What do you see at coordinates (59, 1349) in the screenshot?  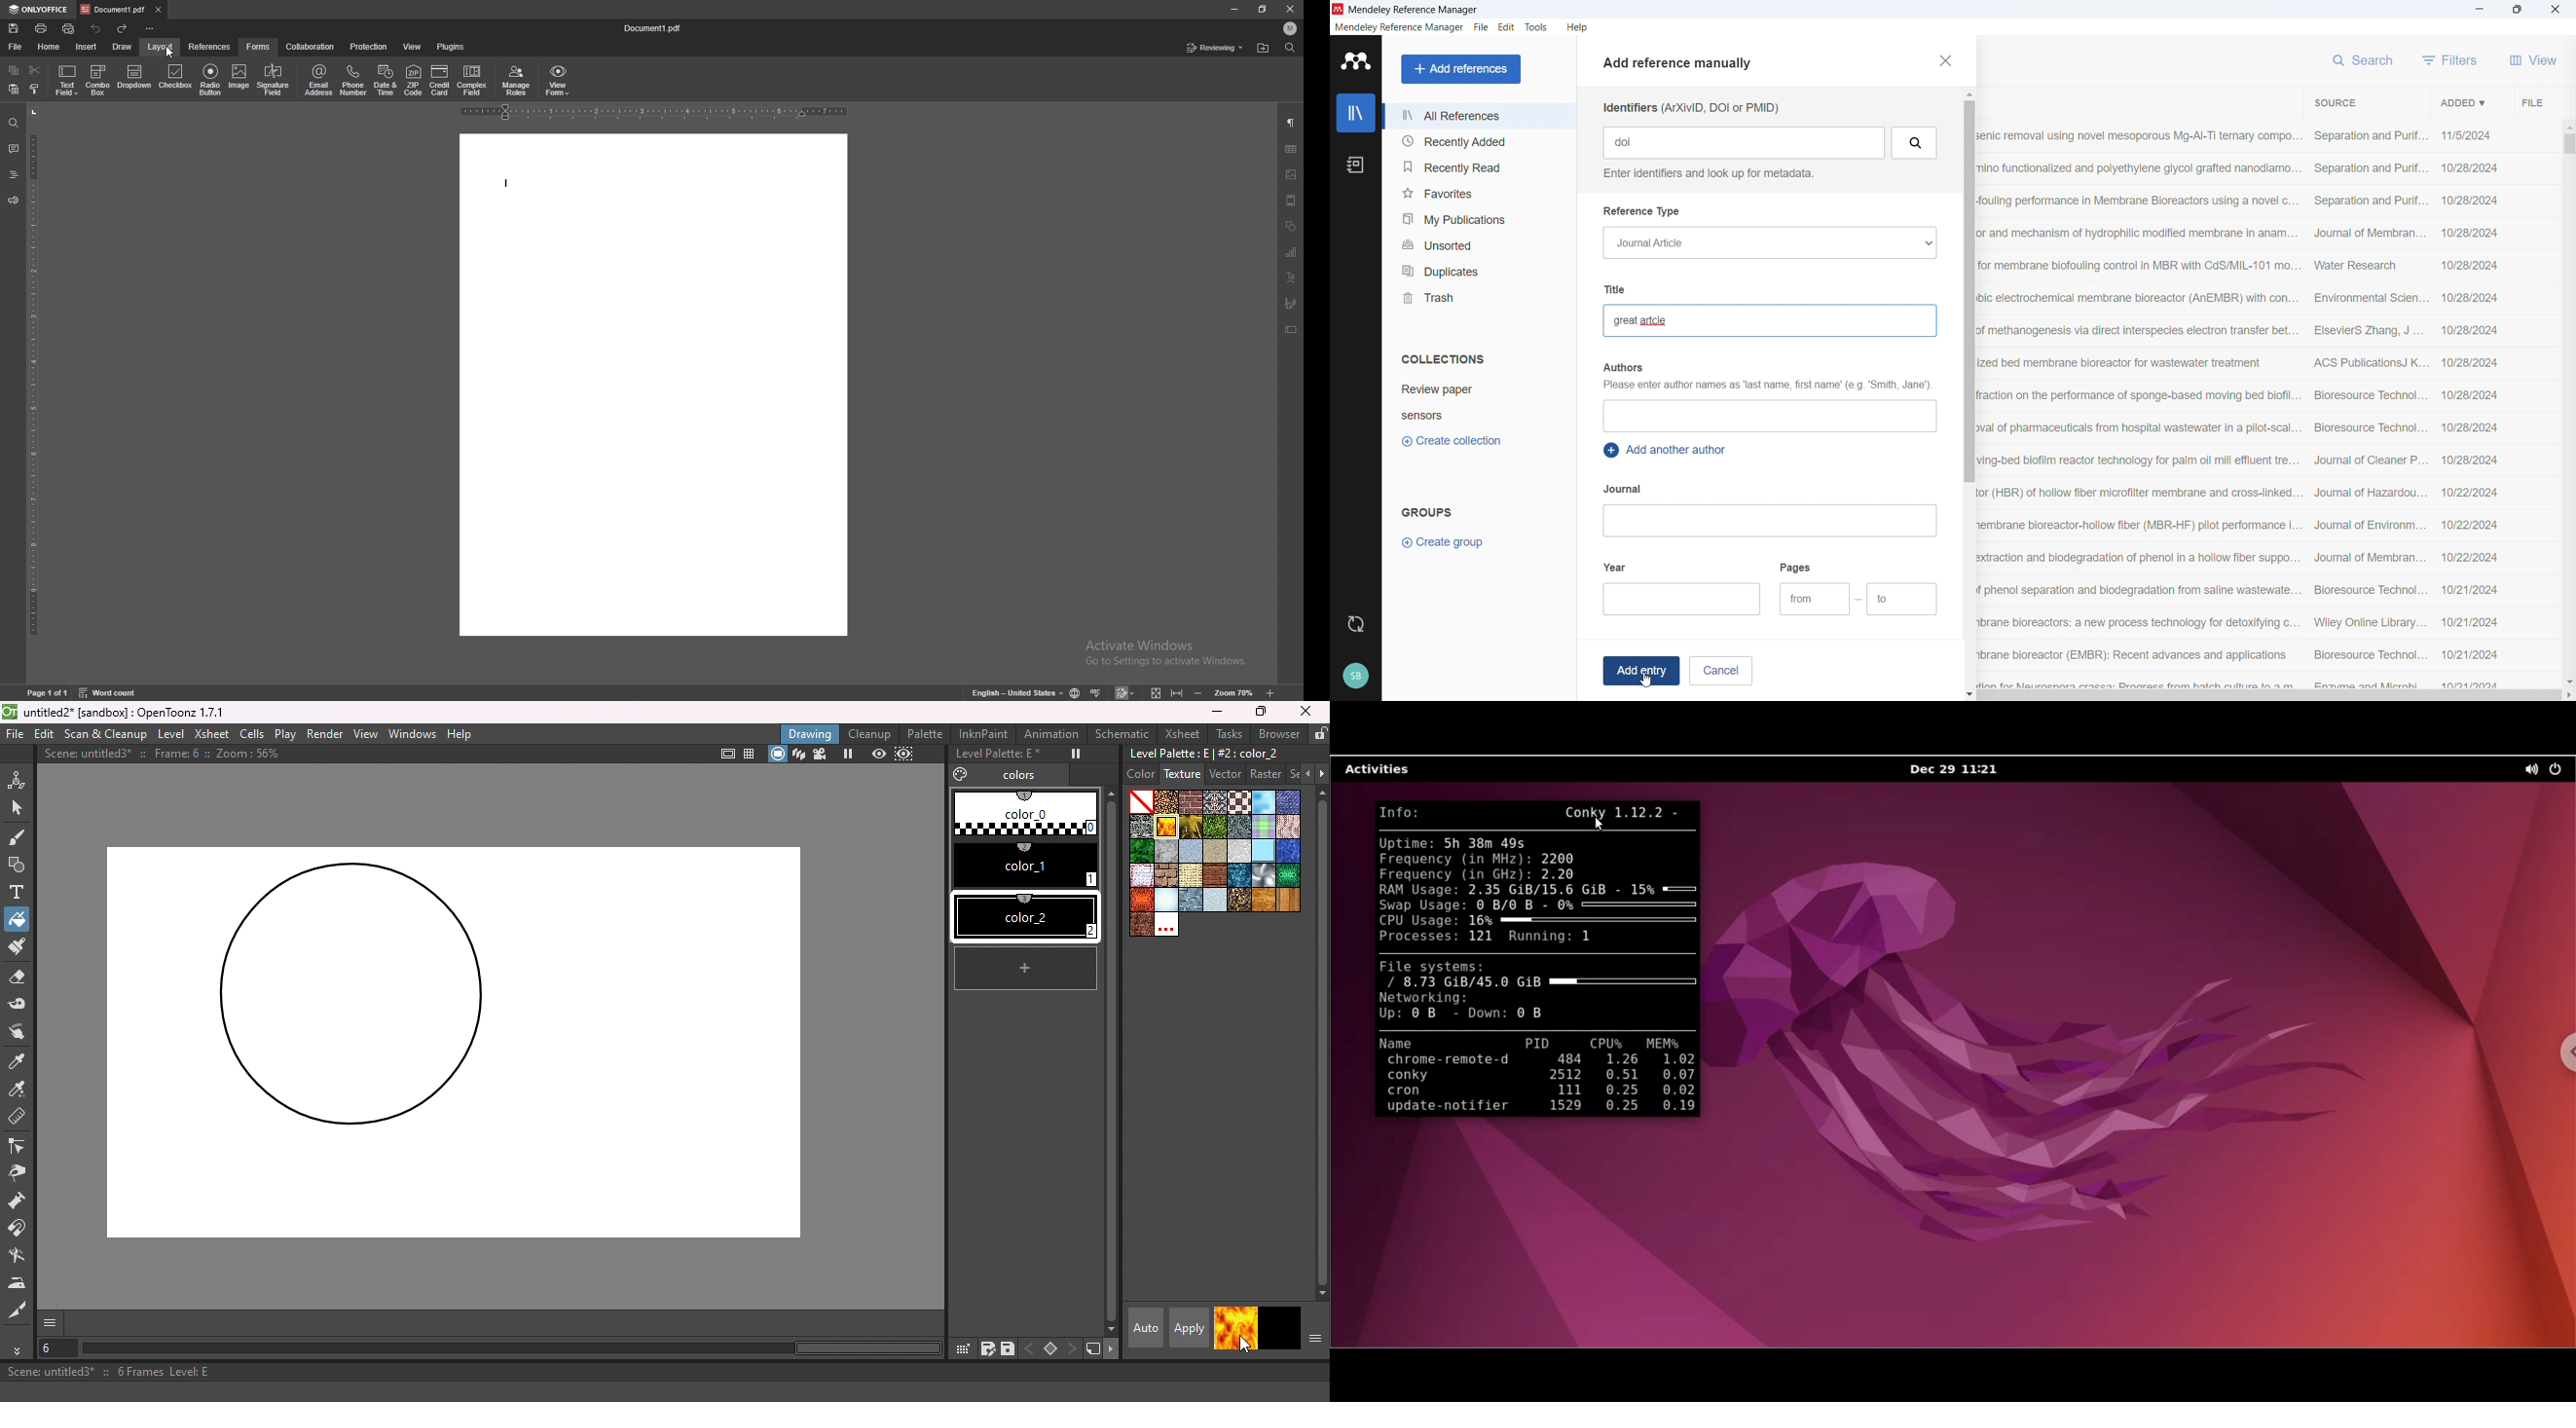 I see `Select the current frame` at bounding box center [59, 1349].